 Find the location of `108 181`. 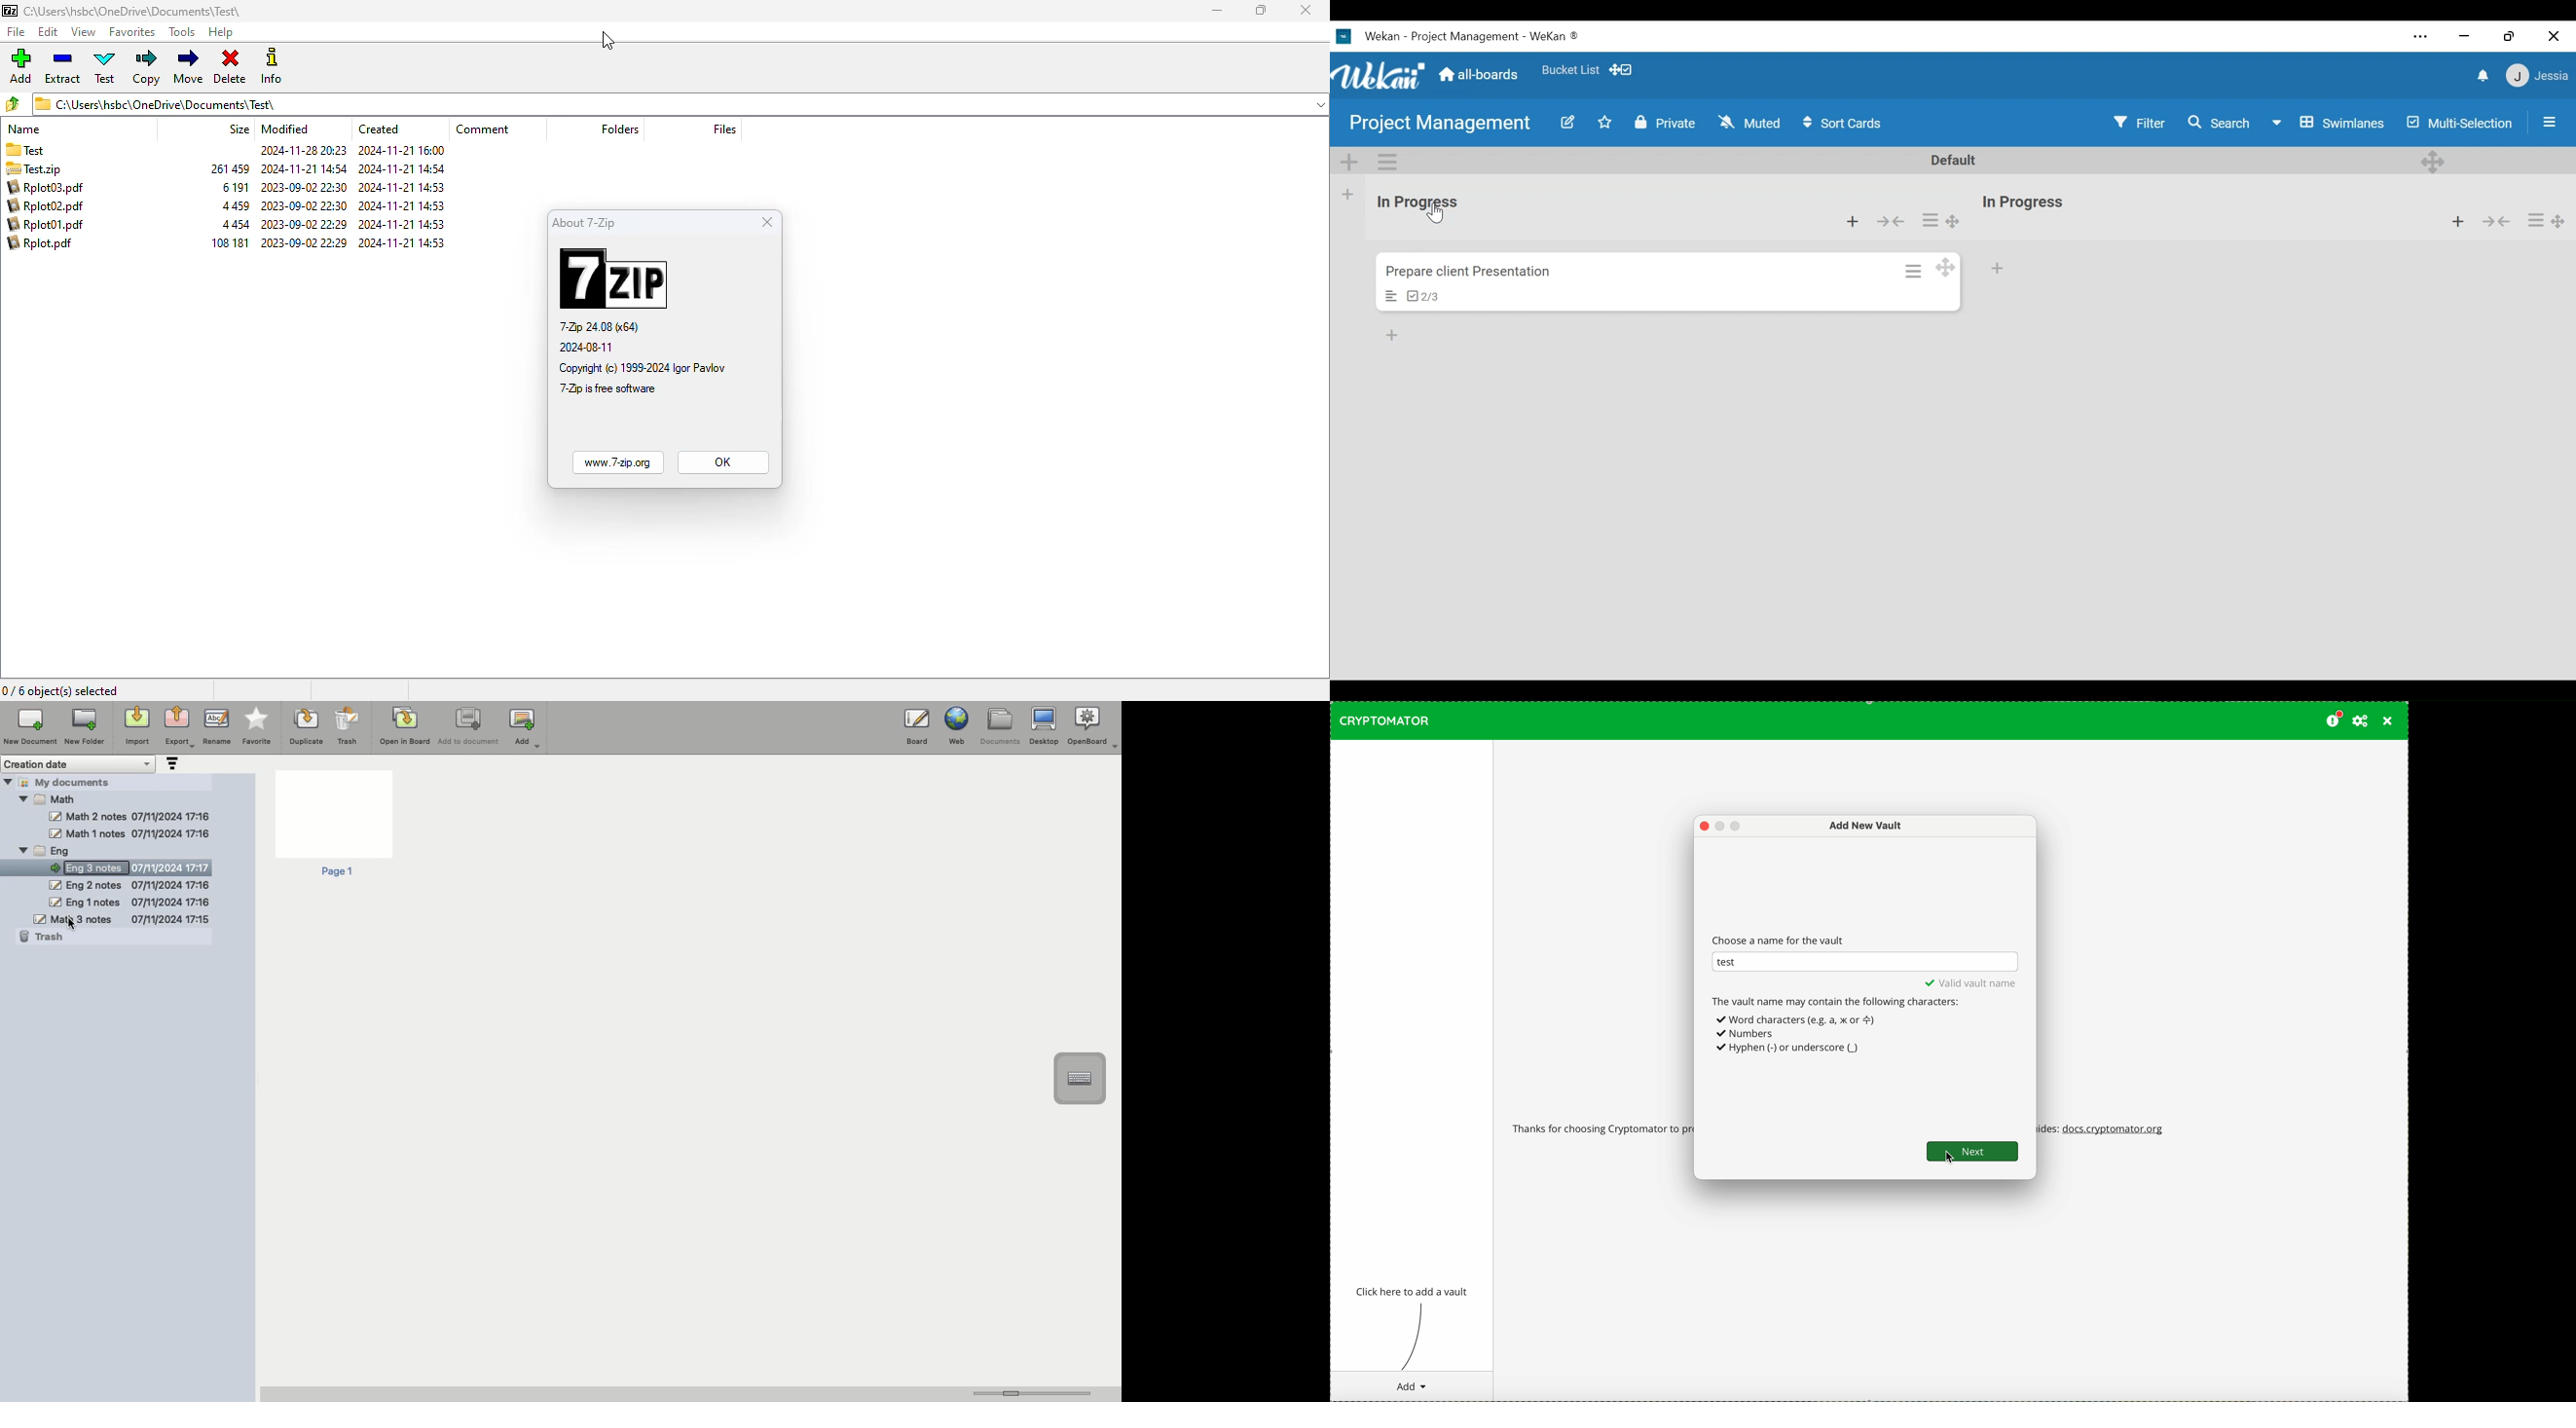

108 181 is located at coordinates (230, 242).